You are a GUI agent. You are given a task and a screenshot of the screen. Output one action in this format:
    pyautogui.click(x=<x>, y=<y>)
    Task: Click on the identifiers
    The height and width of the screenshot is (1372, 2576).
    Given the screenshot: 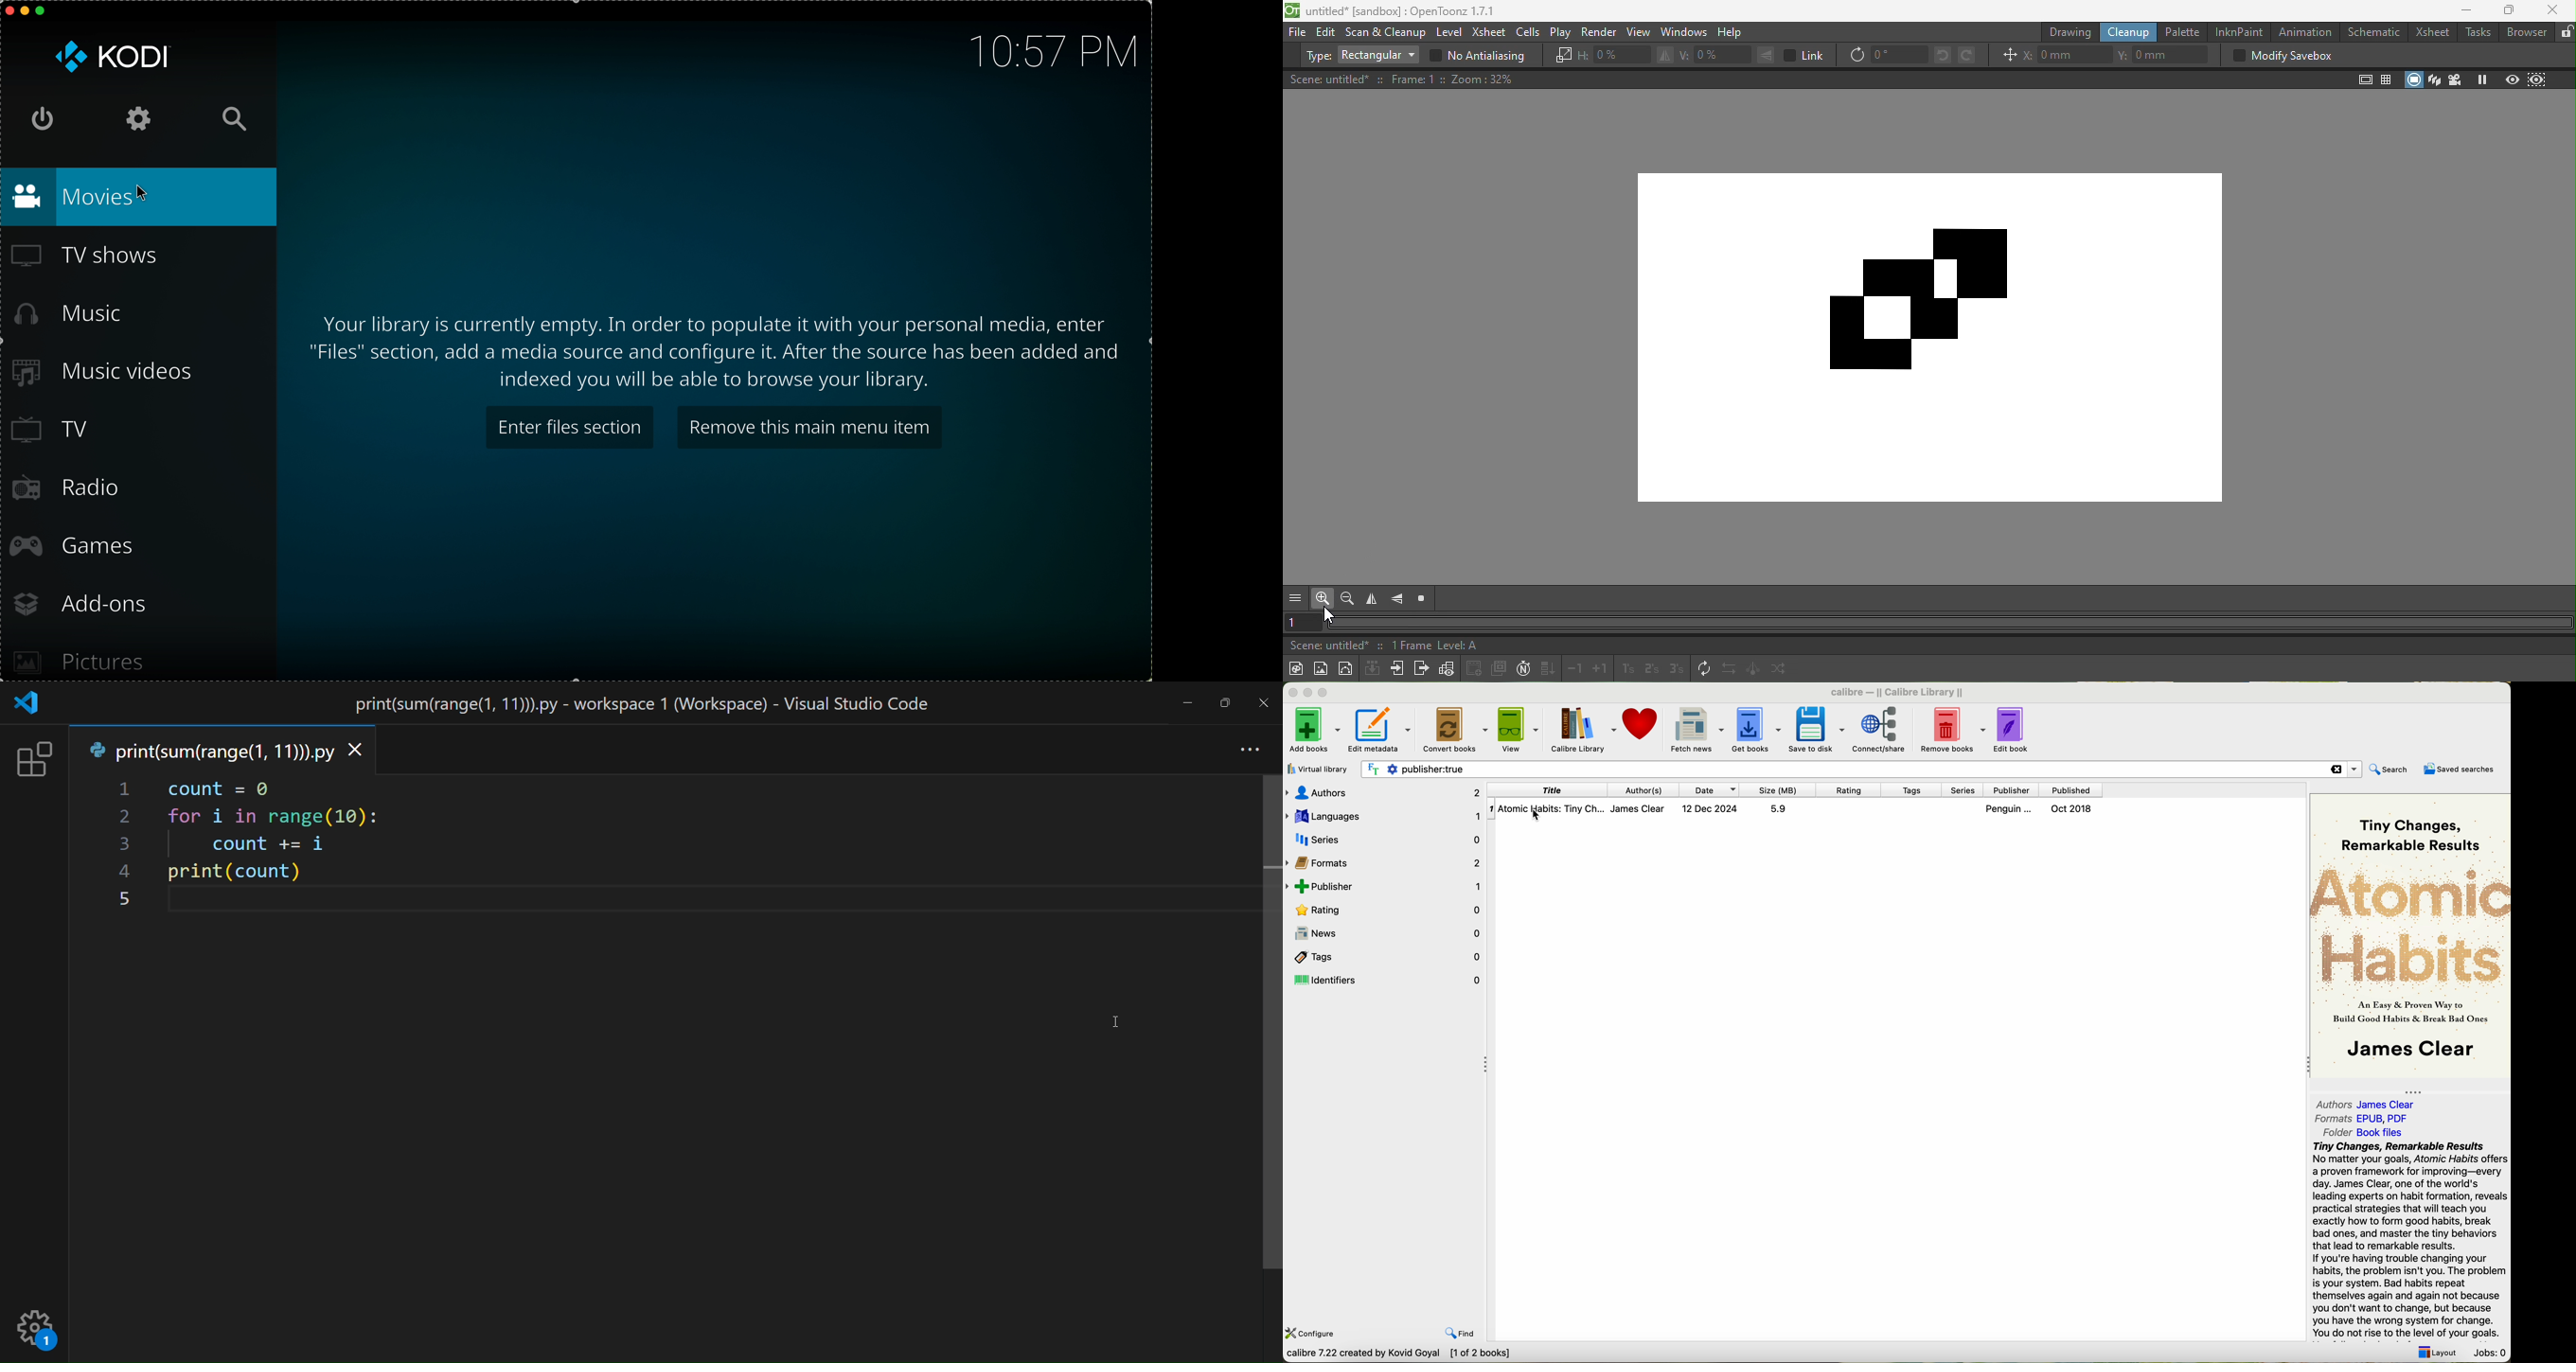 What is the action you would take?
    pyautogui.click(x=1389, y=979)
    